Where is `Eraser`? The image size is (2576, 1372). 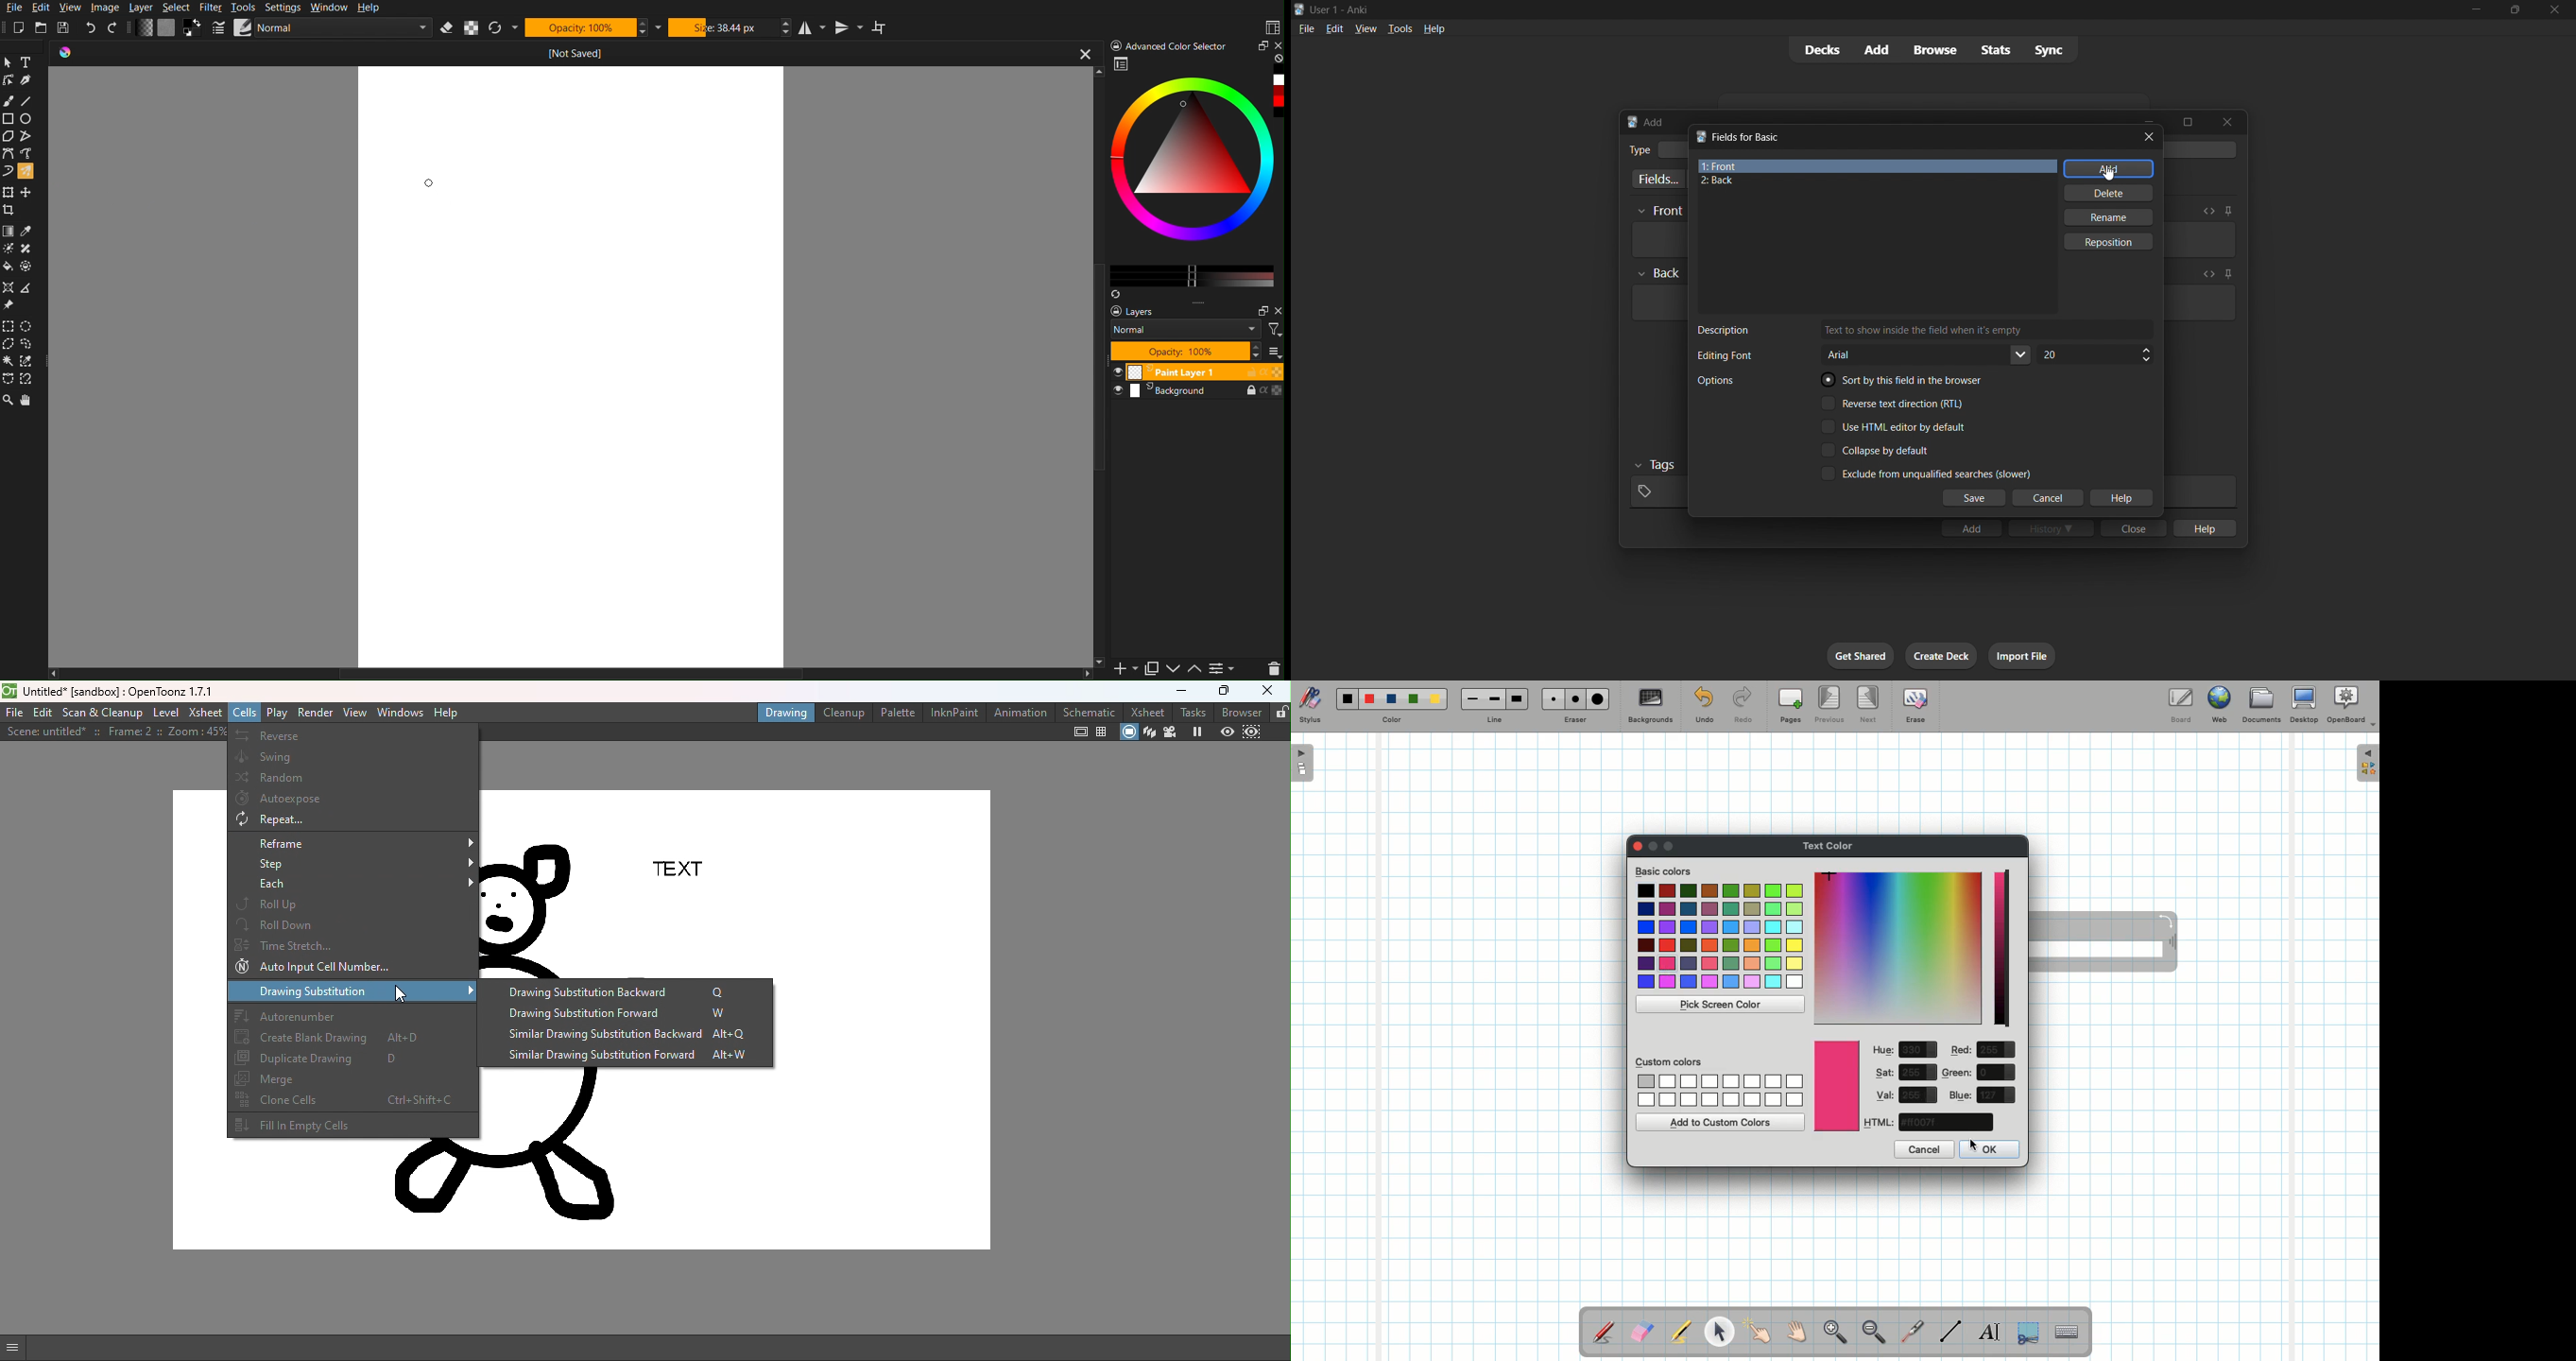
Eraser is located at coordinates (1574, 721).